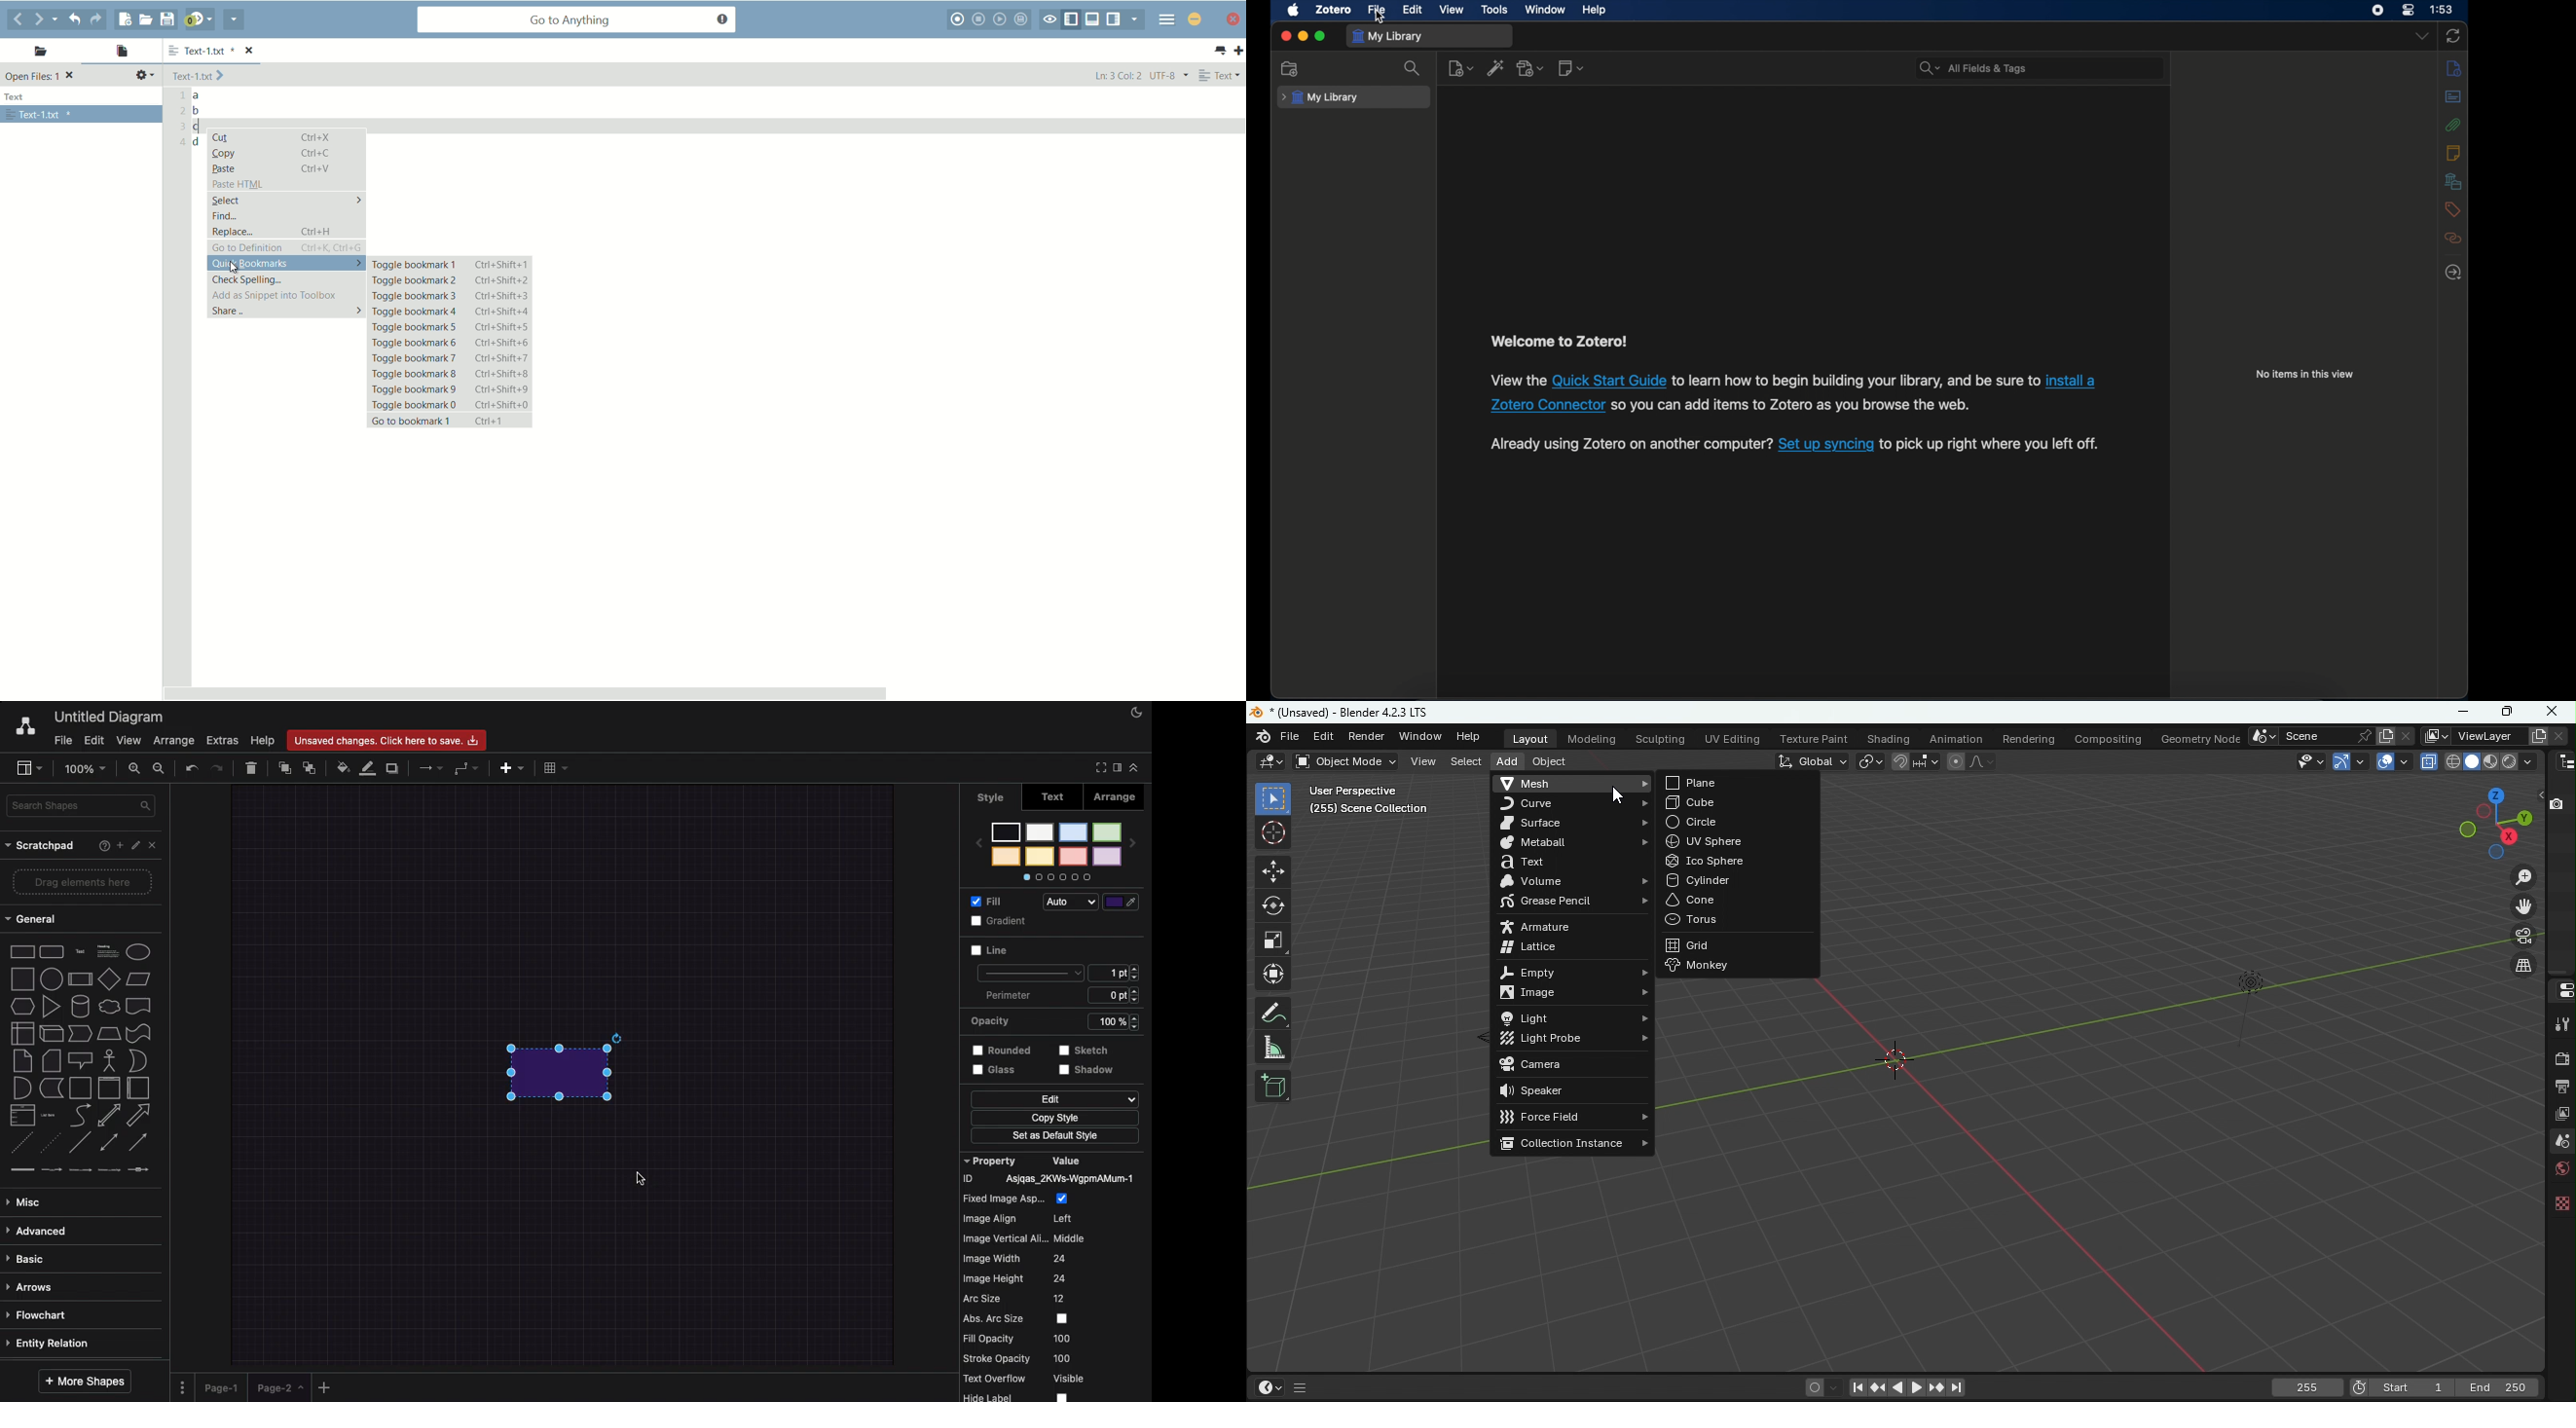 This screenshot has height=1428, width=2576. What do you see at coordinates (449, 281) in the screenshot?
I see `toggle bookmark 2` at bounding box center [449, 281].